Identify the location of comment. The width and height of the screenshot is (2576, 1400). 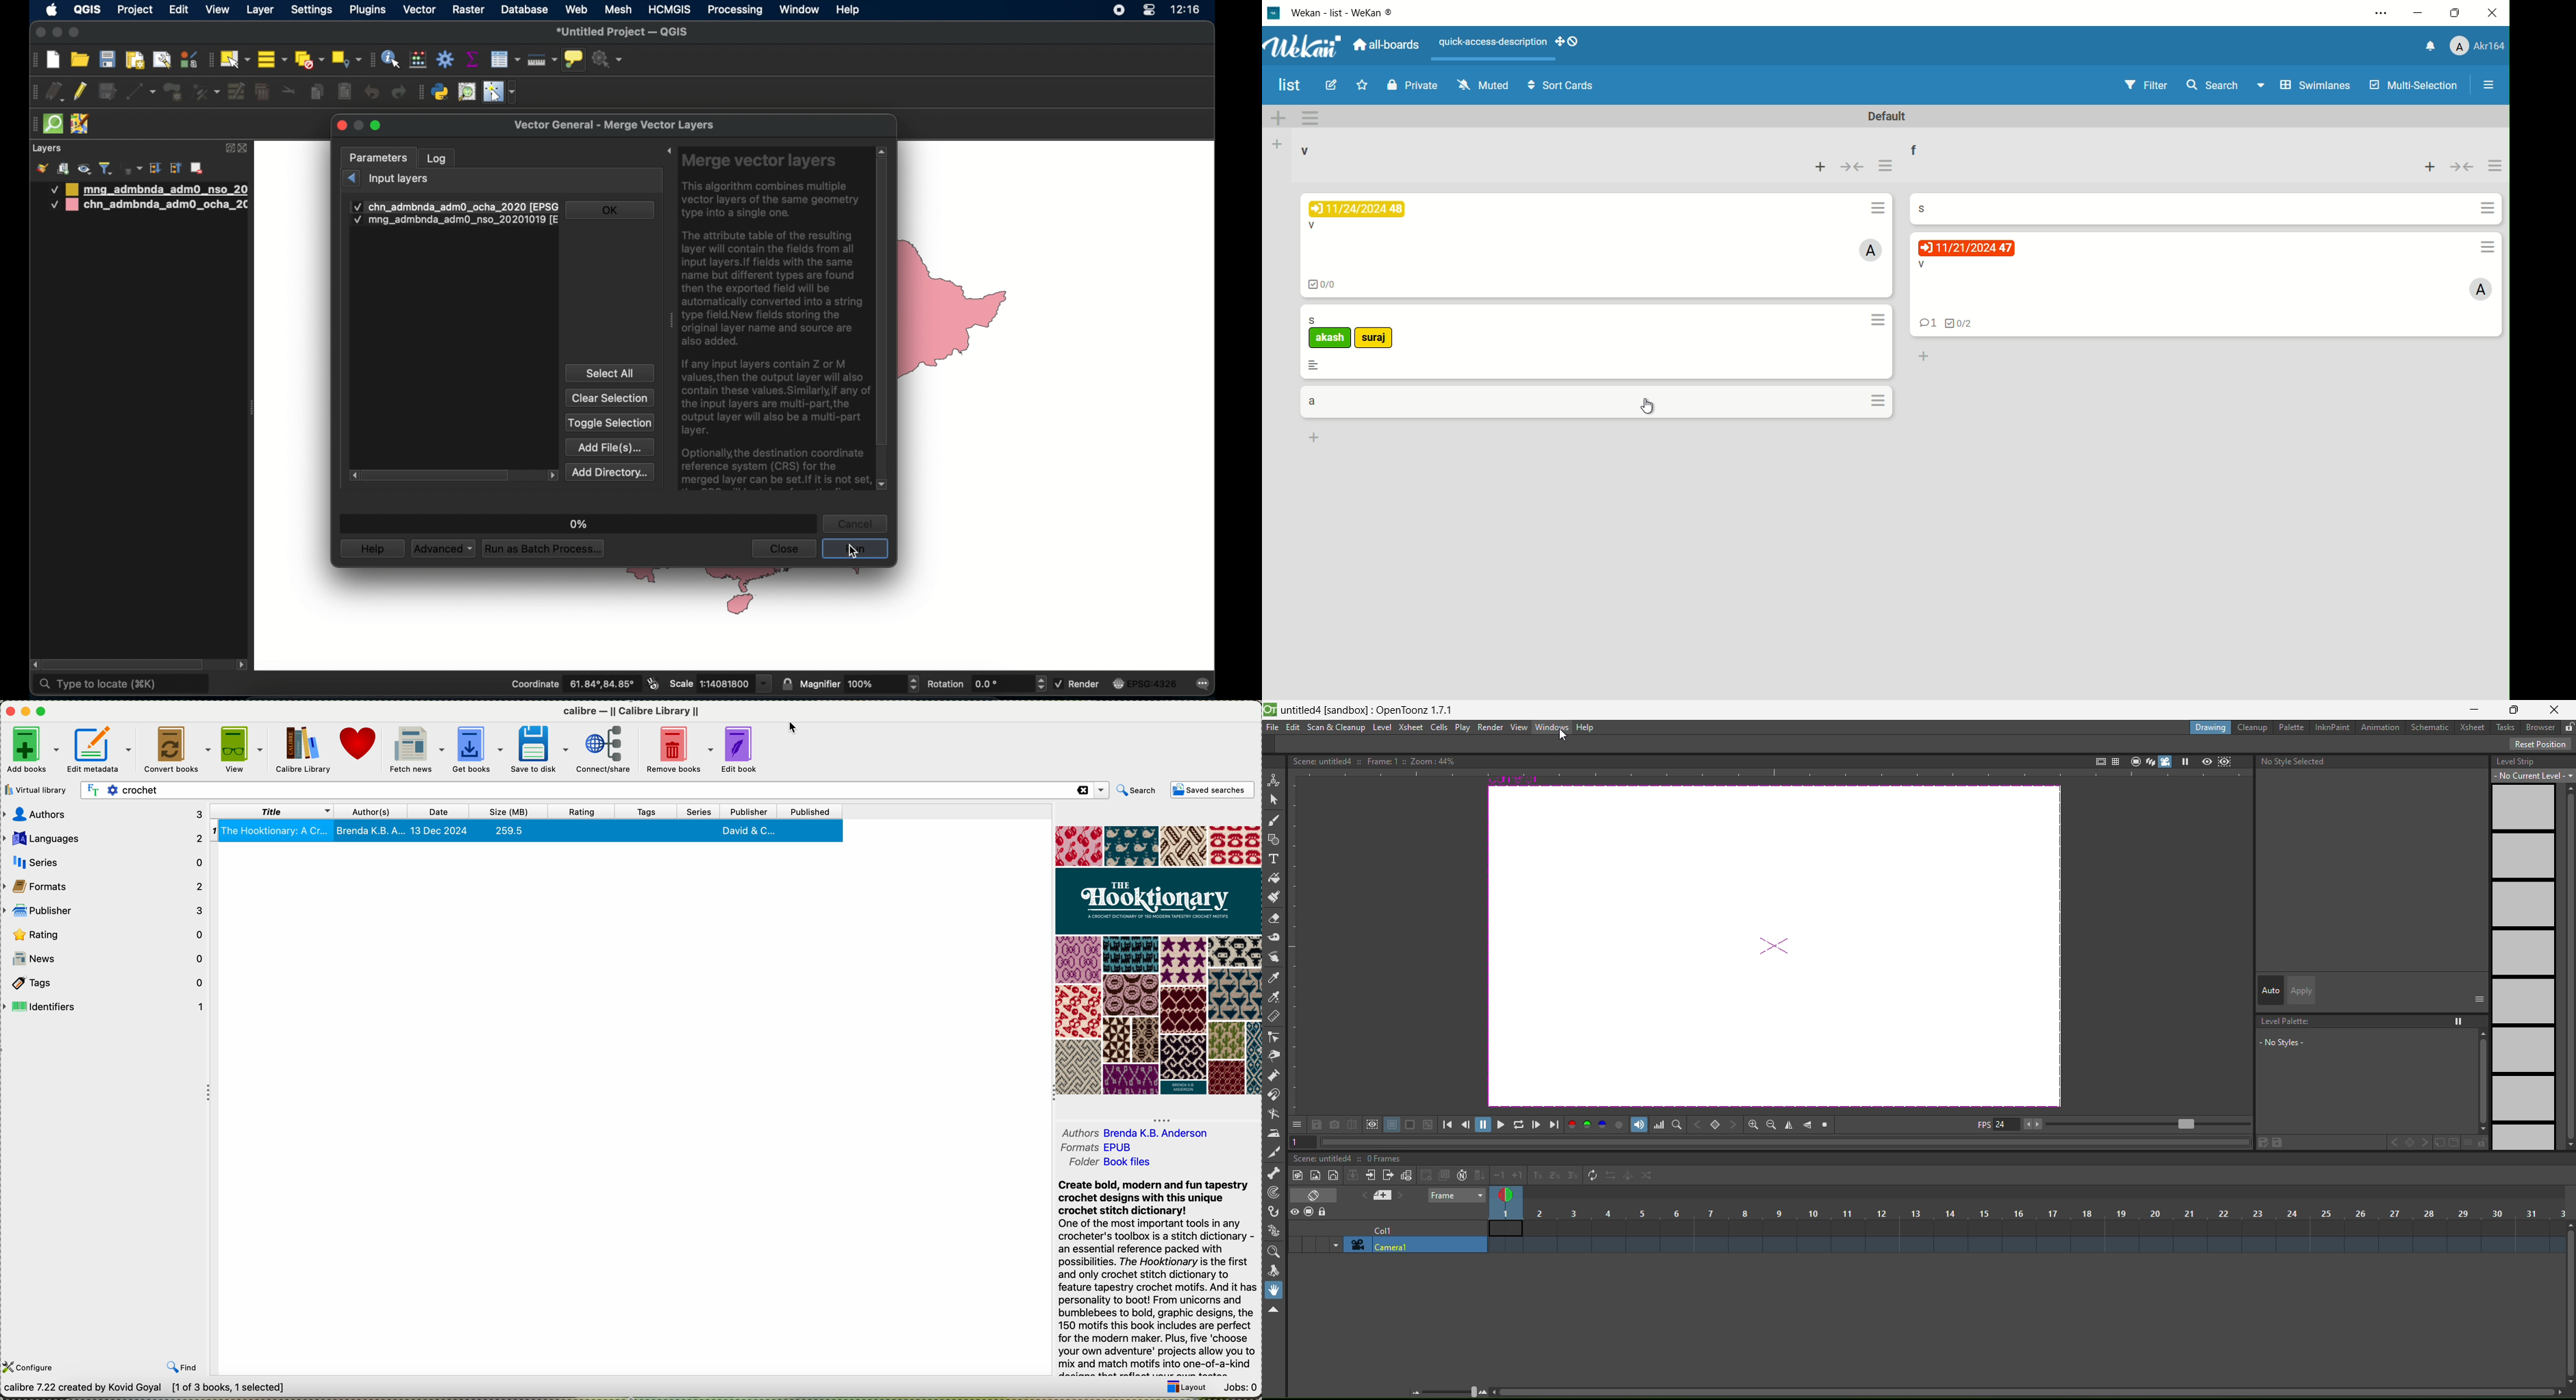
(1928, 324).